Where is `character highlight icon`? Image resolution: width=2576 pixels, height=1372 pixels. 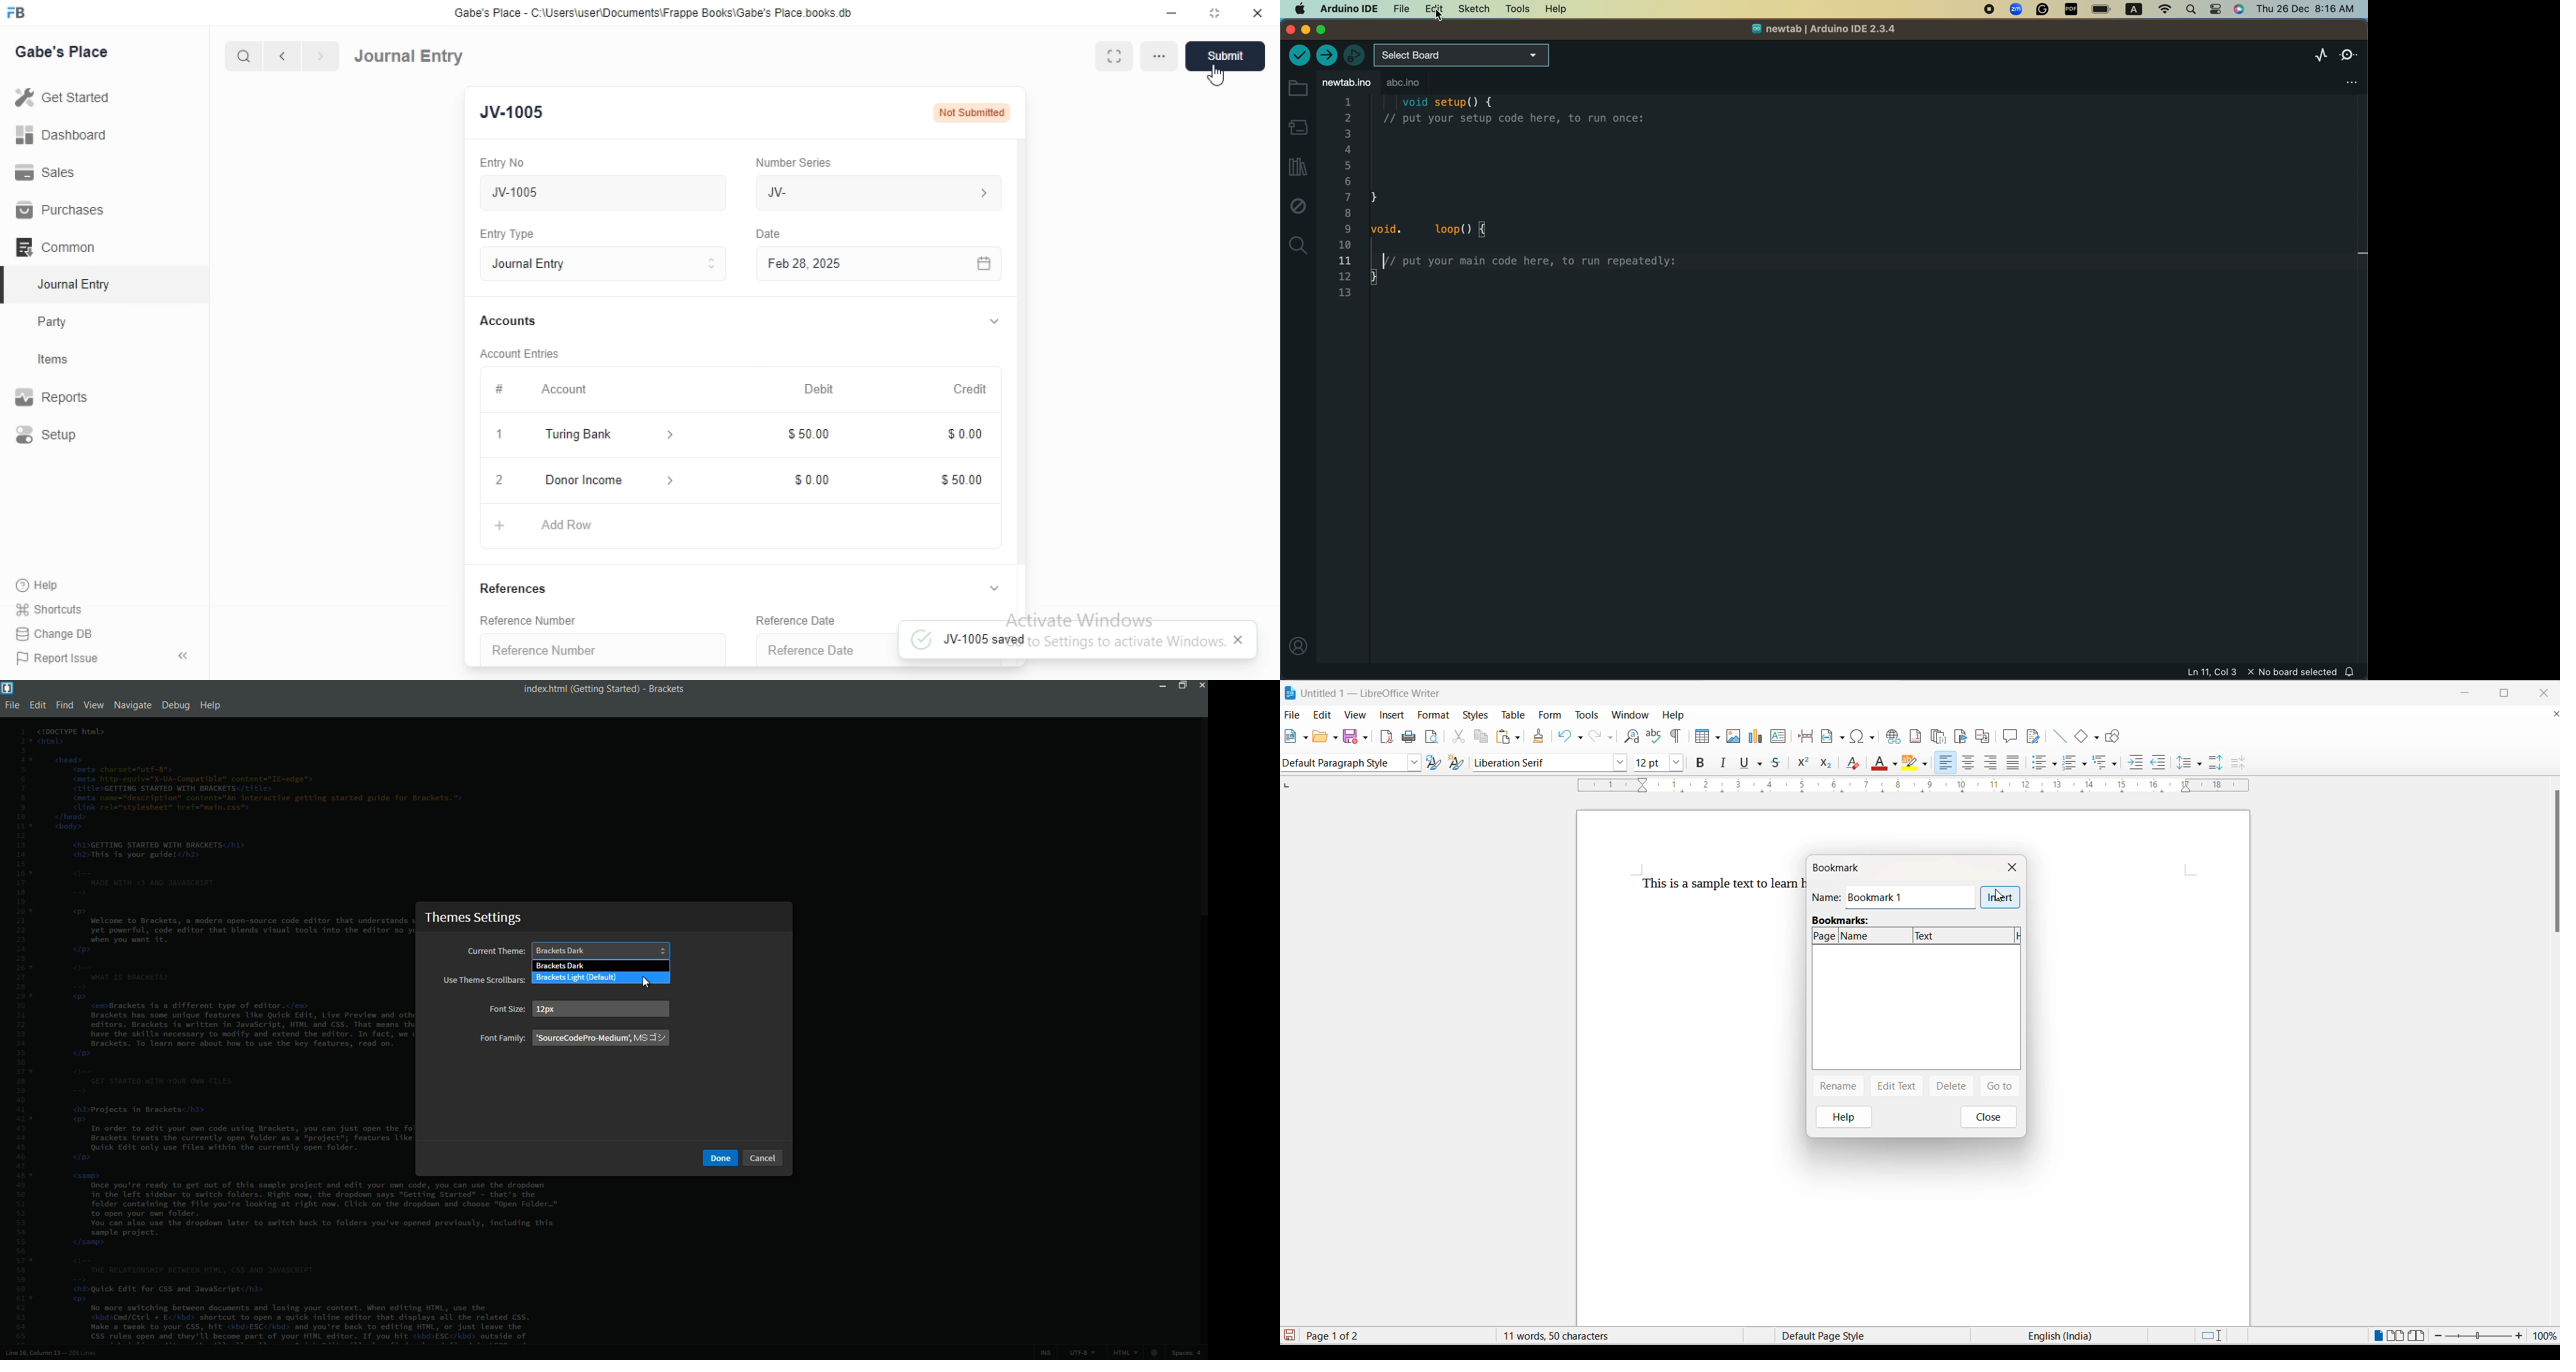 character highlight icon is located at coordinates (1913, 764).